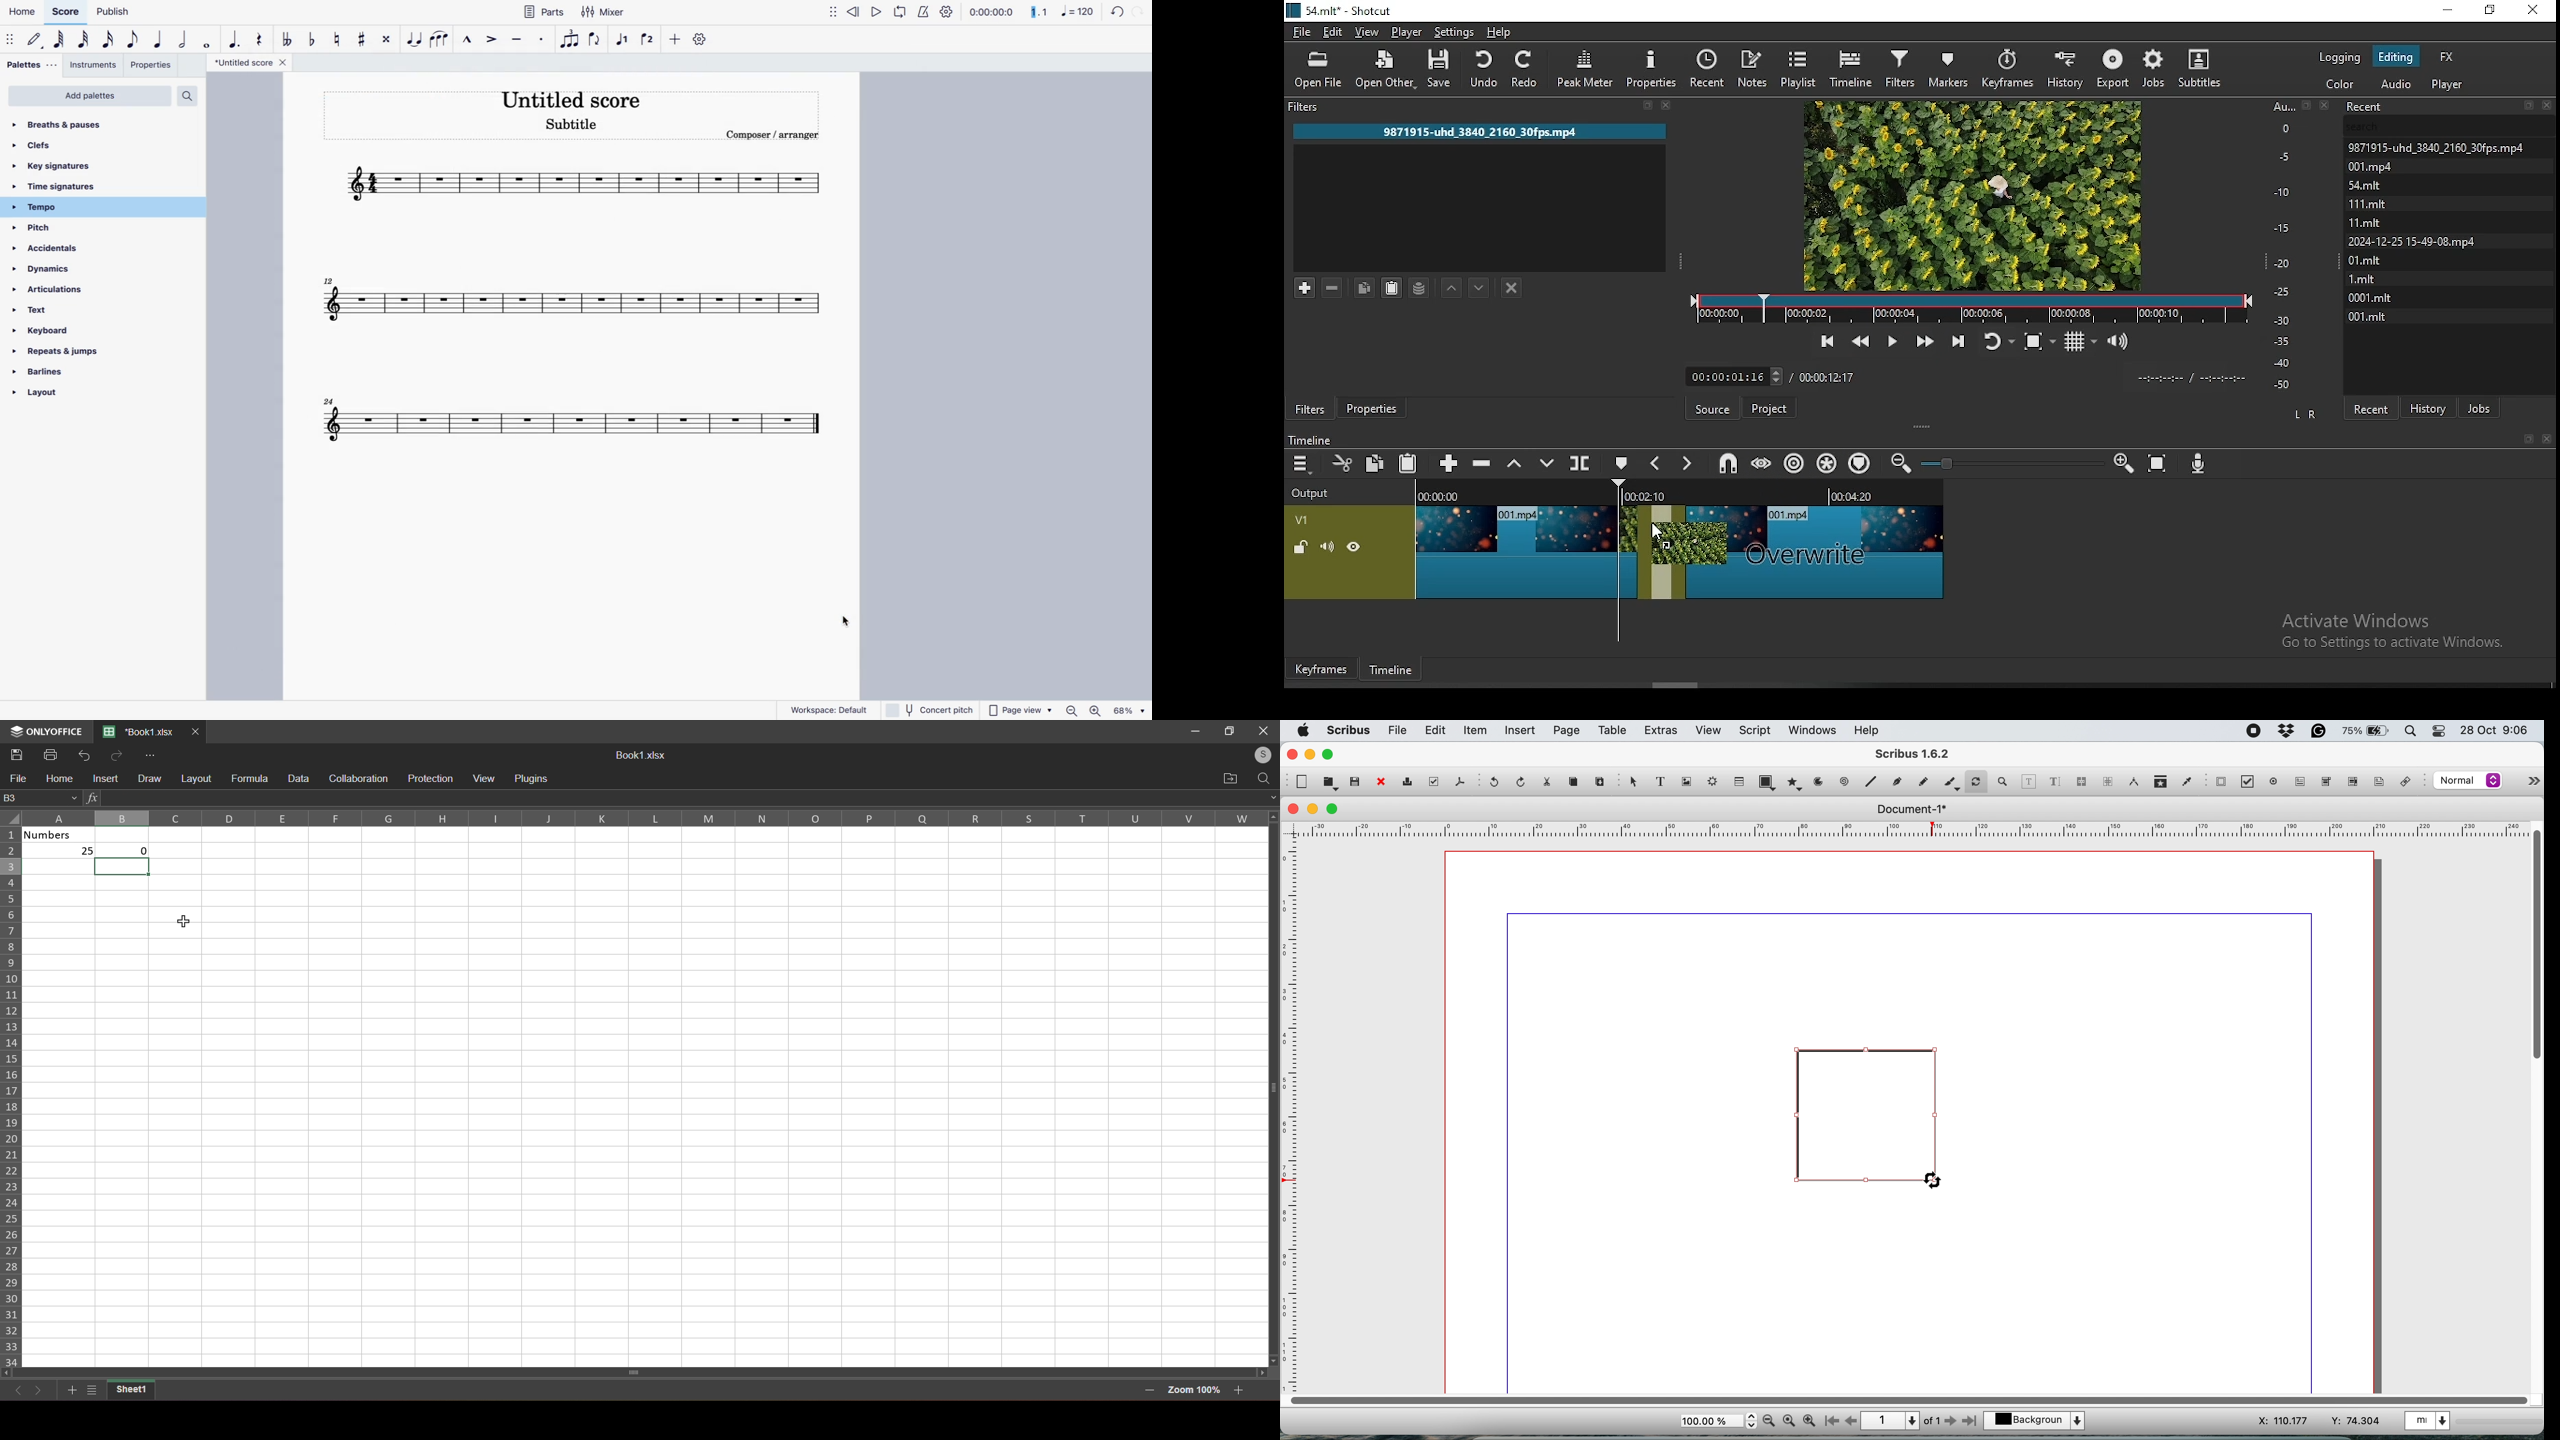 Image resolution: width=2576 pixels, height=1456 pixels. I want to click on voice 2, so click(649, 40).